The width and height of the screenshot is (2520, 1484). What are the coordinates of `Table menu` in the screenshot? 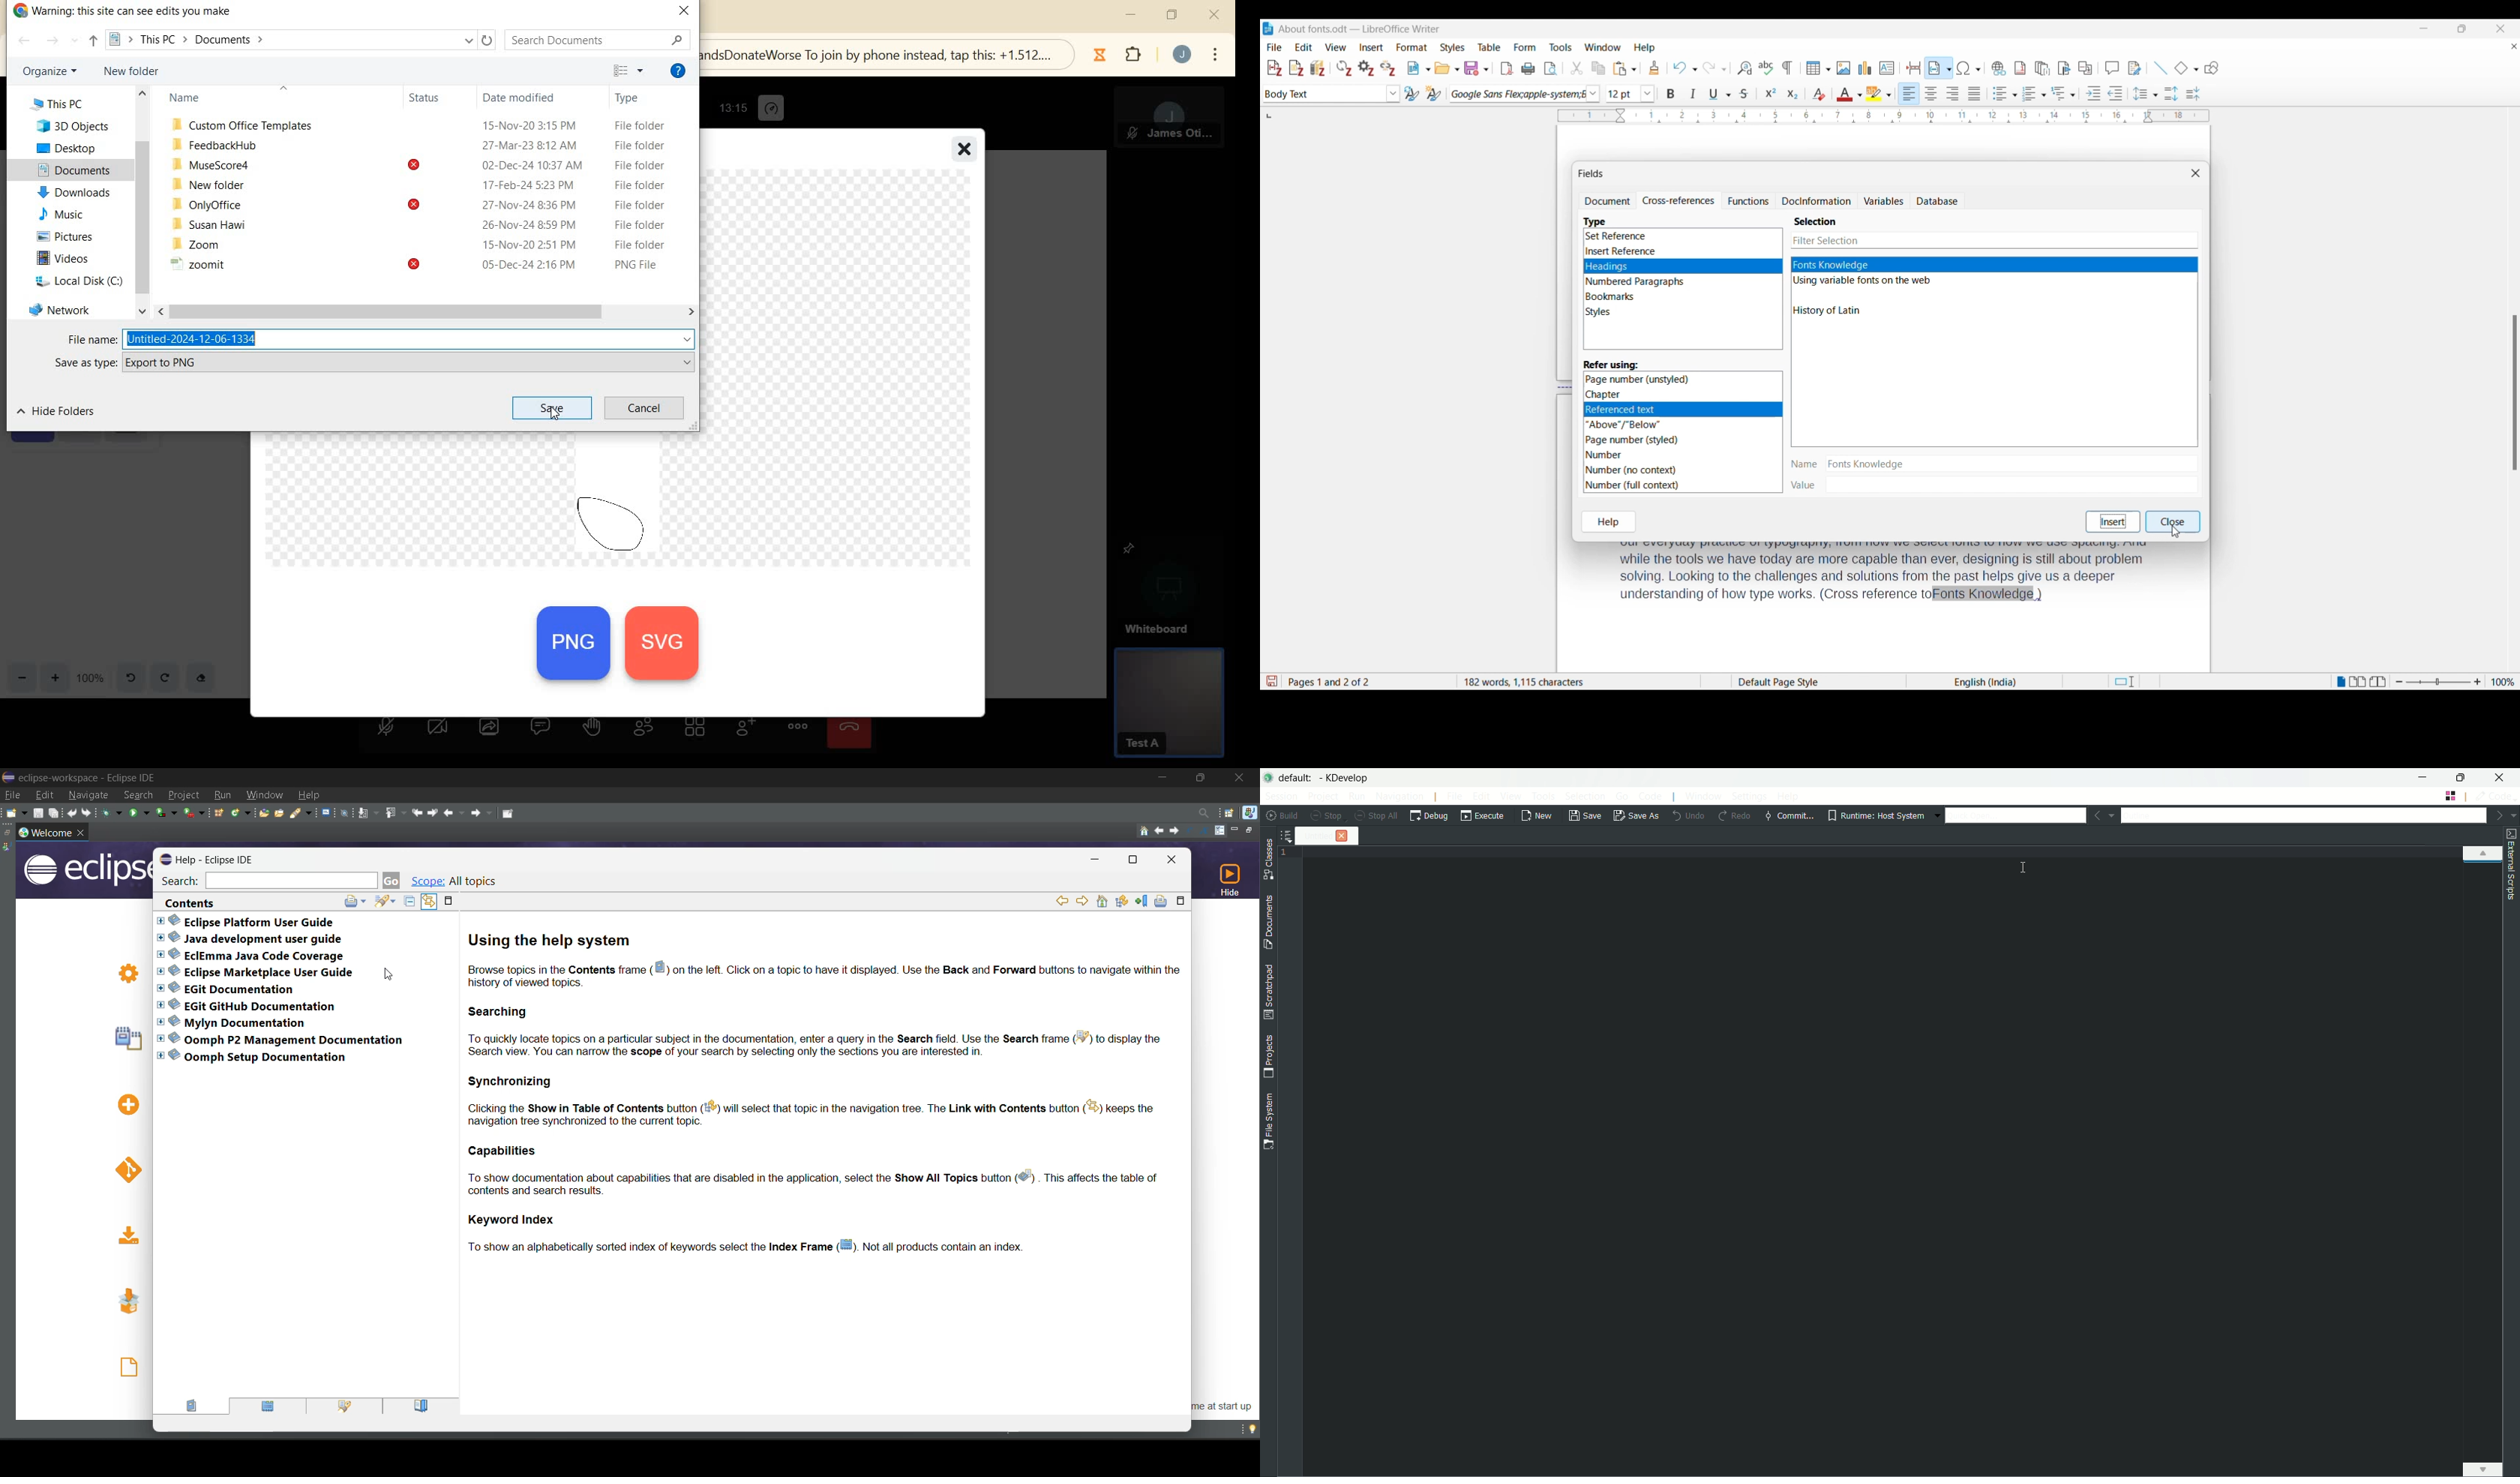 It's located at (1490, 47).